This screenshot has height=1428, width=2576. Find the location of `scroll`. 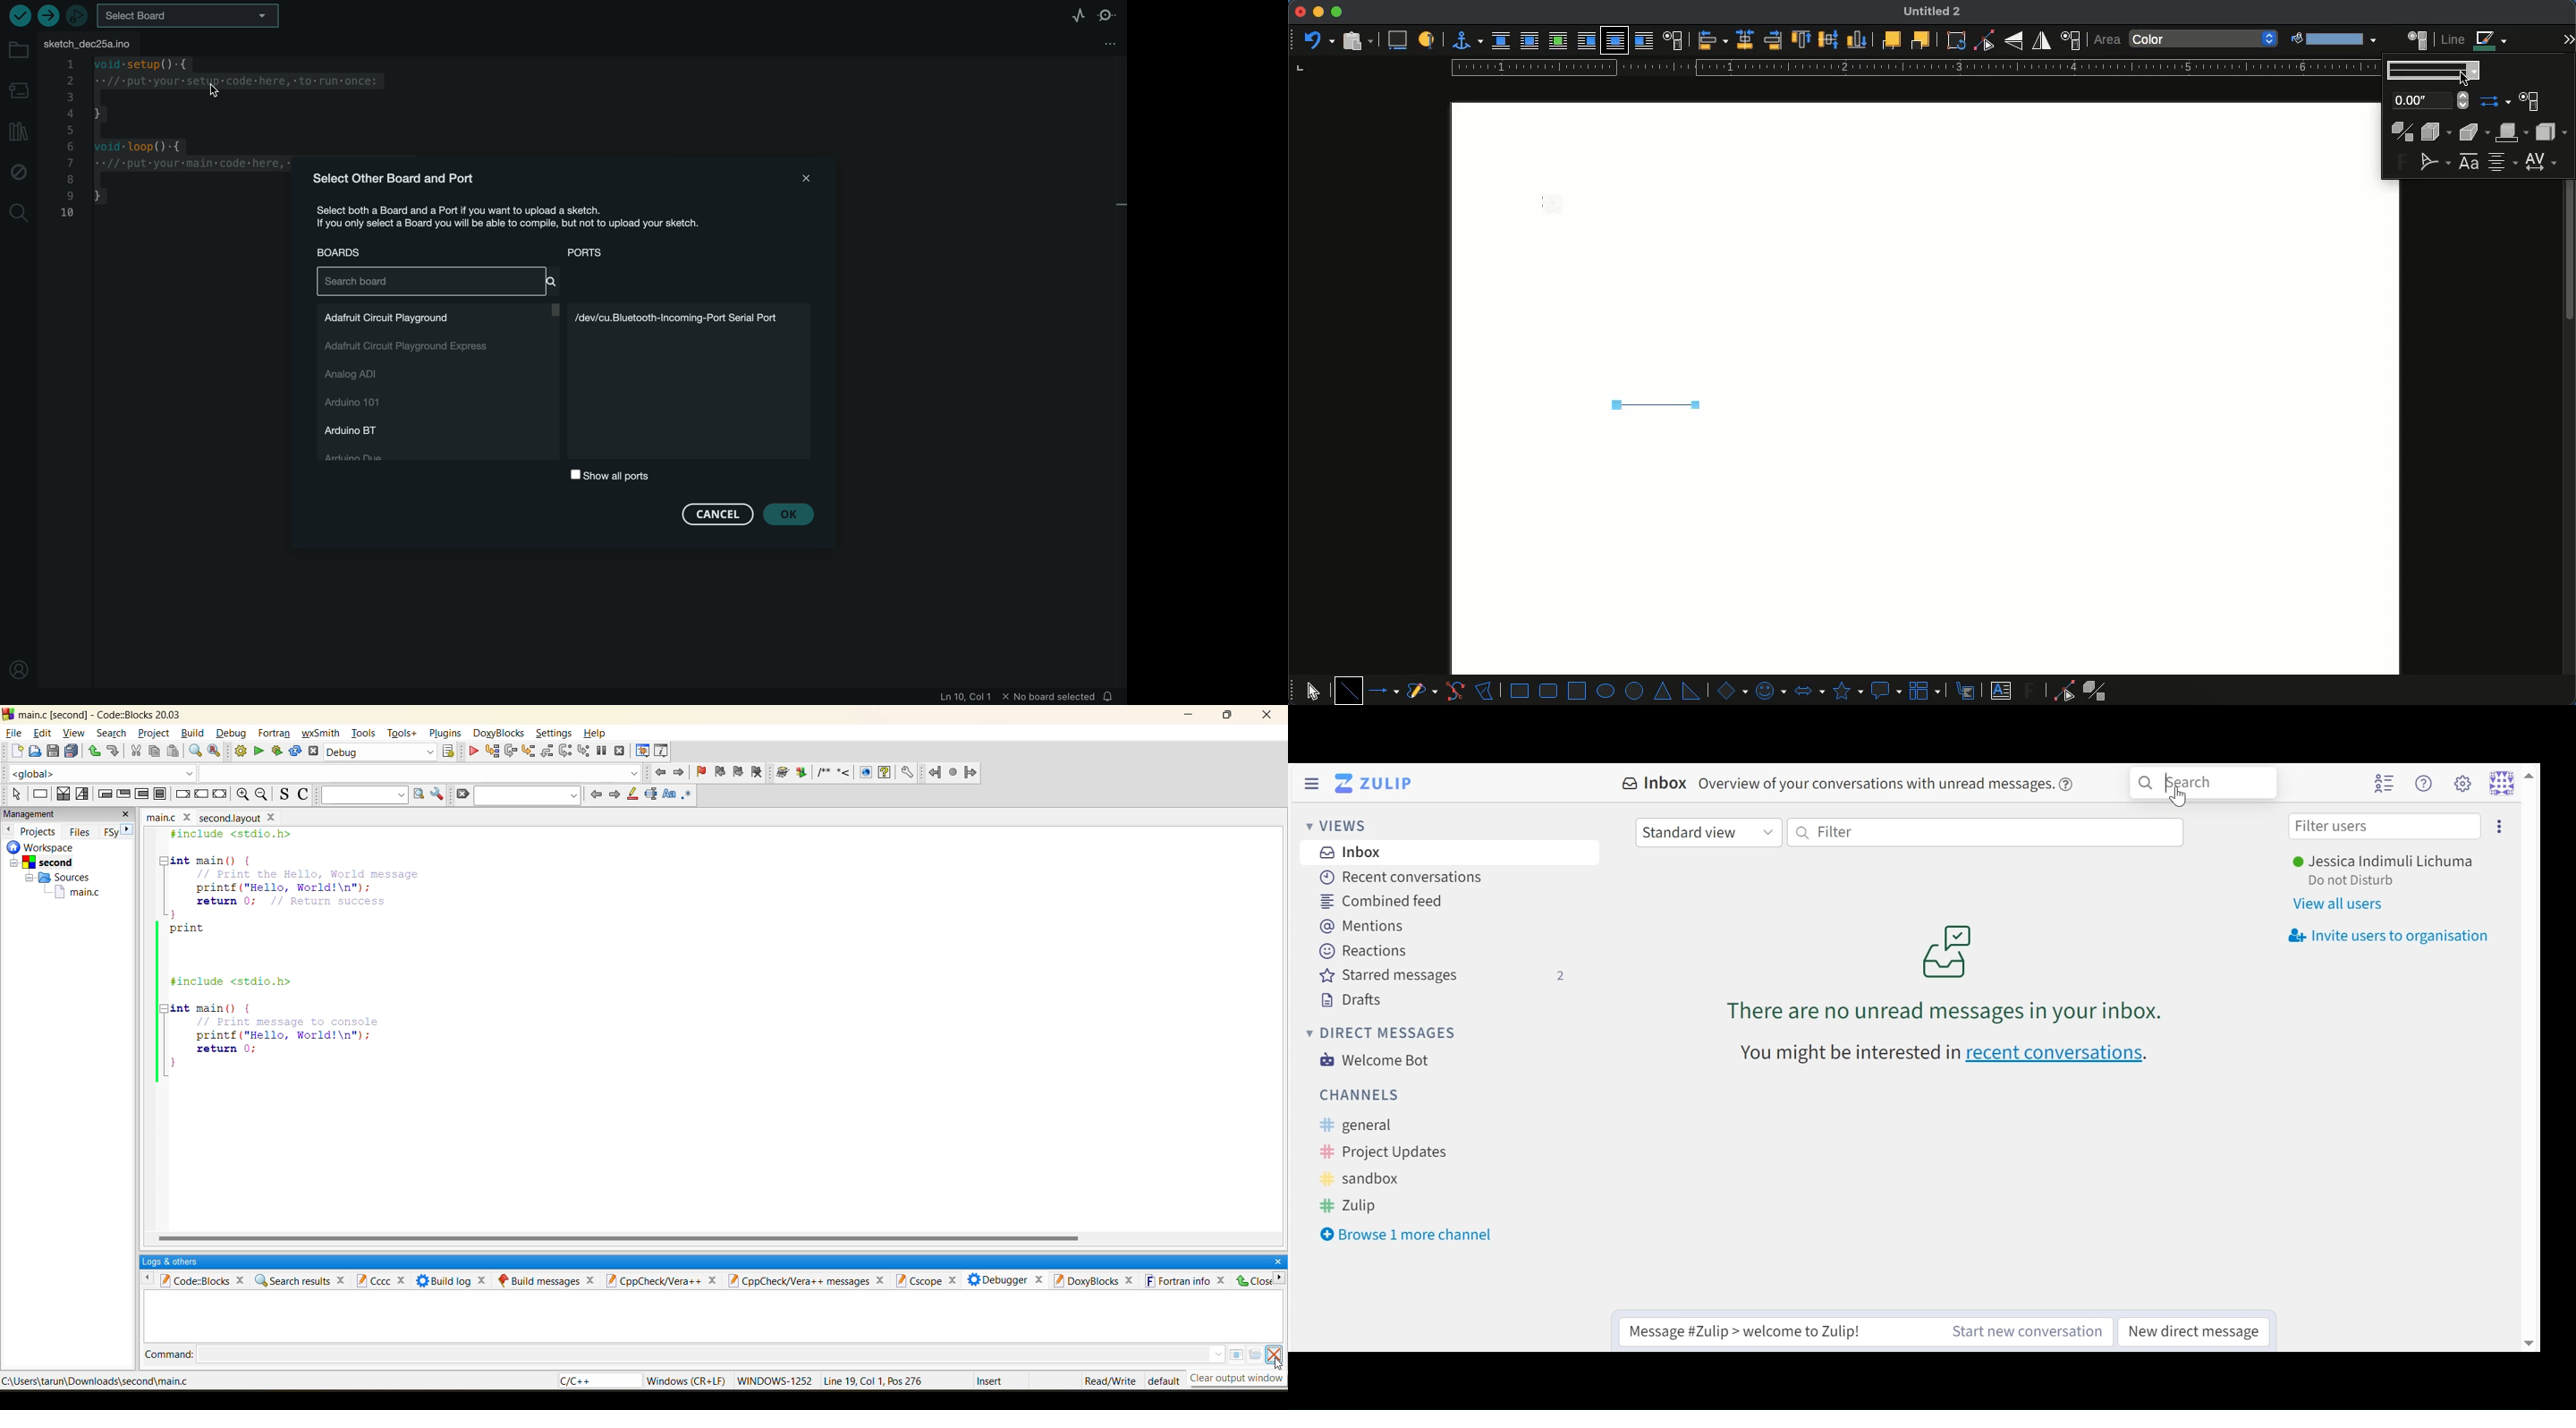

scroll is located at coordinates (2570, 388).